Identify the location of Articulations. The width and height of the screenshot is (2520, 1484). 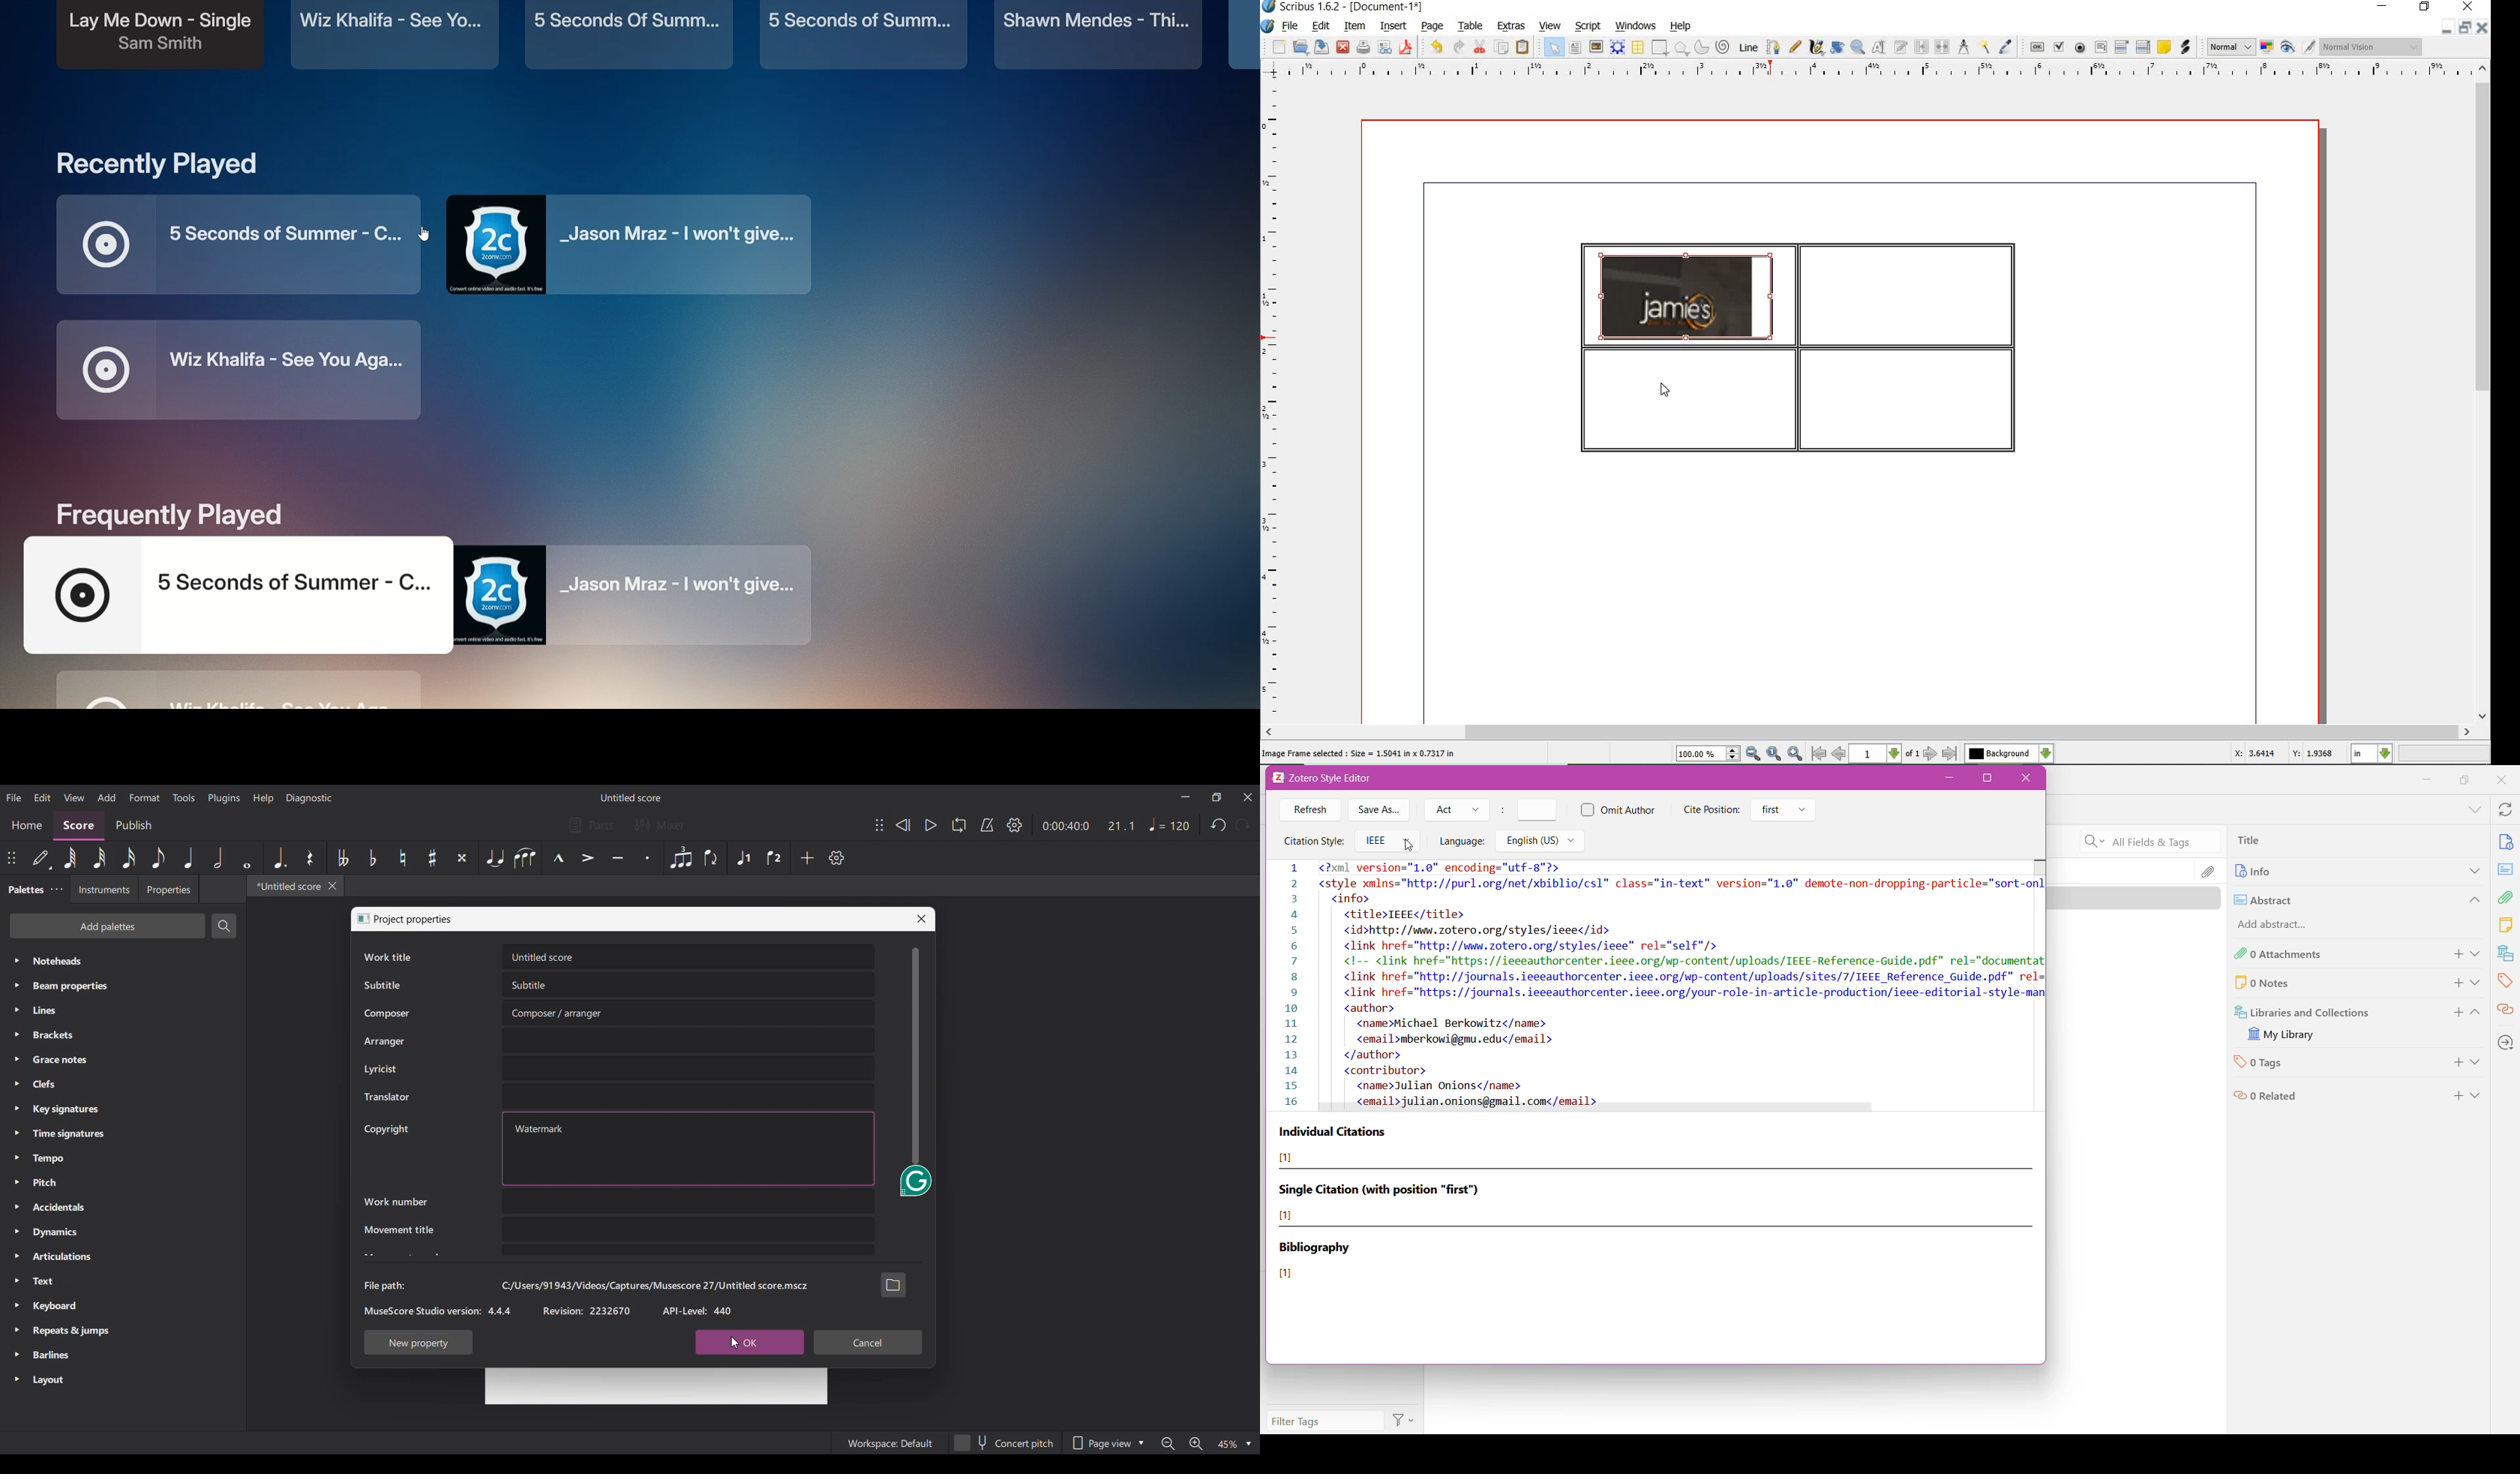
(122, 1257).